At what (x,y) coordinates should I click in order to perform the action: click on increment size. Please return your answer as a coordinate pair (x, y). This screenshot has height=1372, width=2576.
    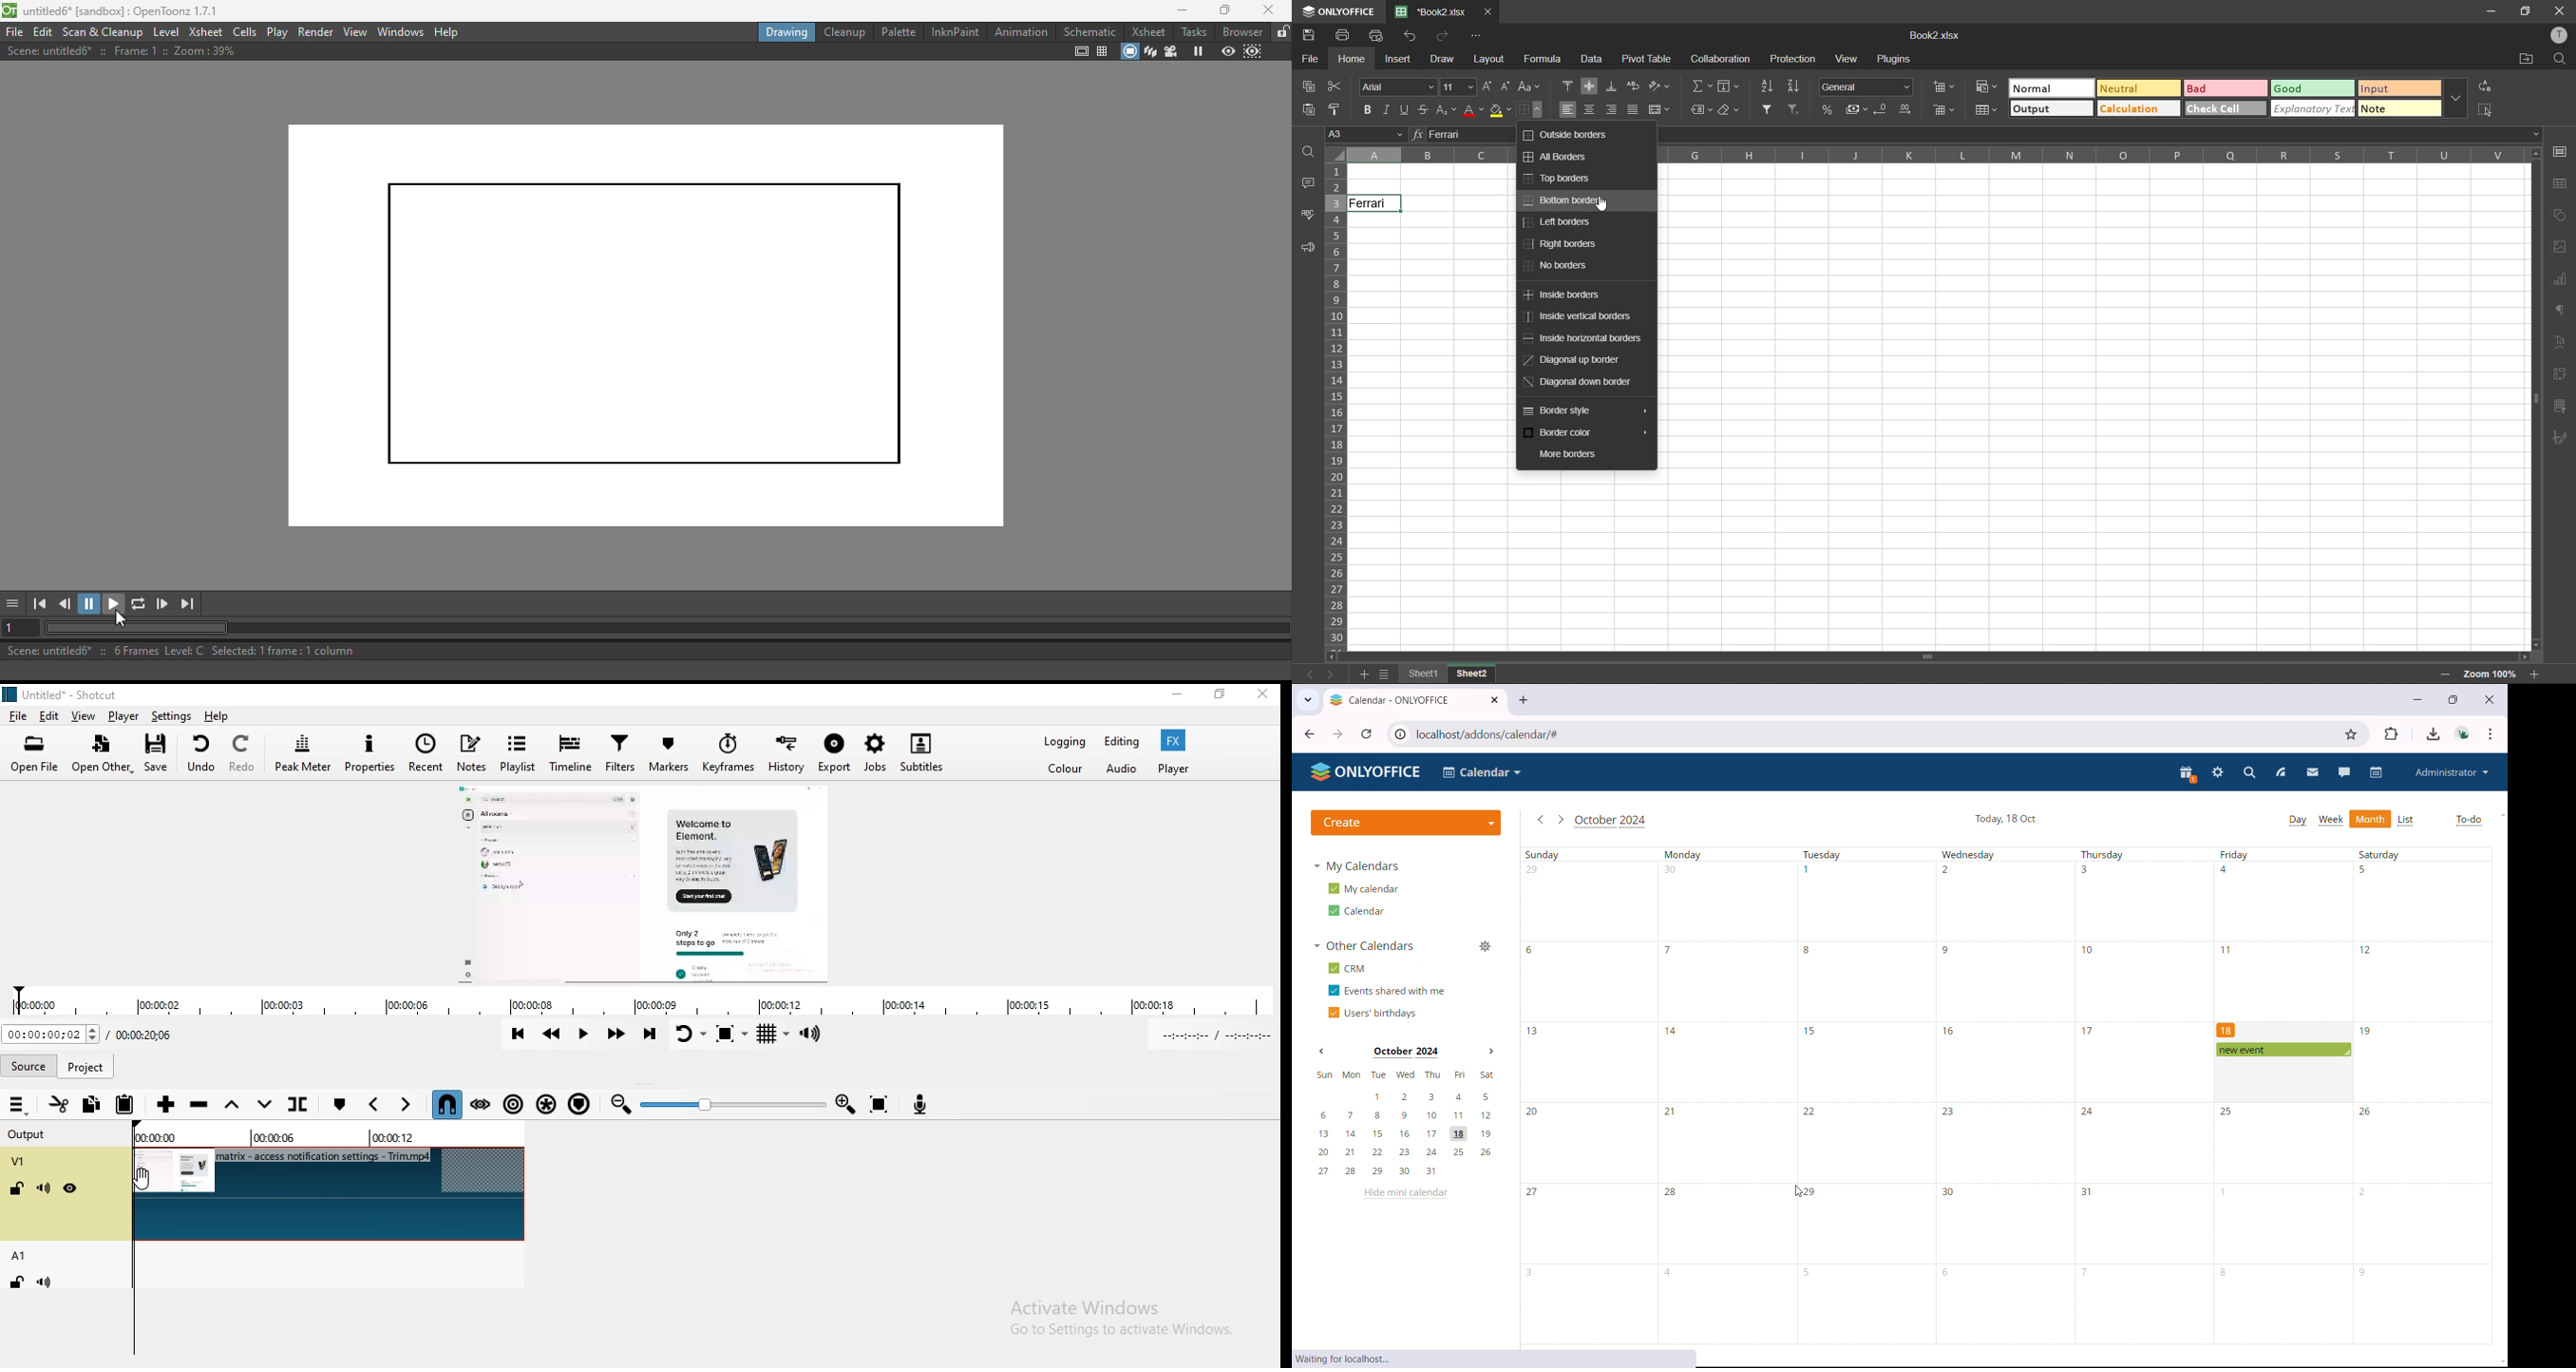
    Looking at the image, I should click on (1489, 86).